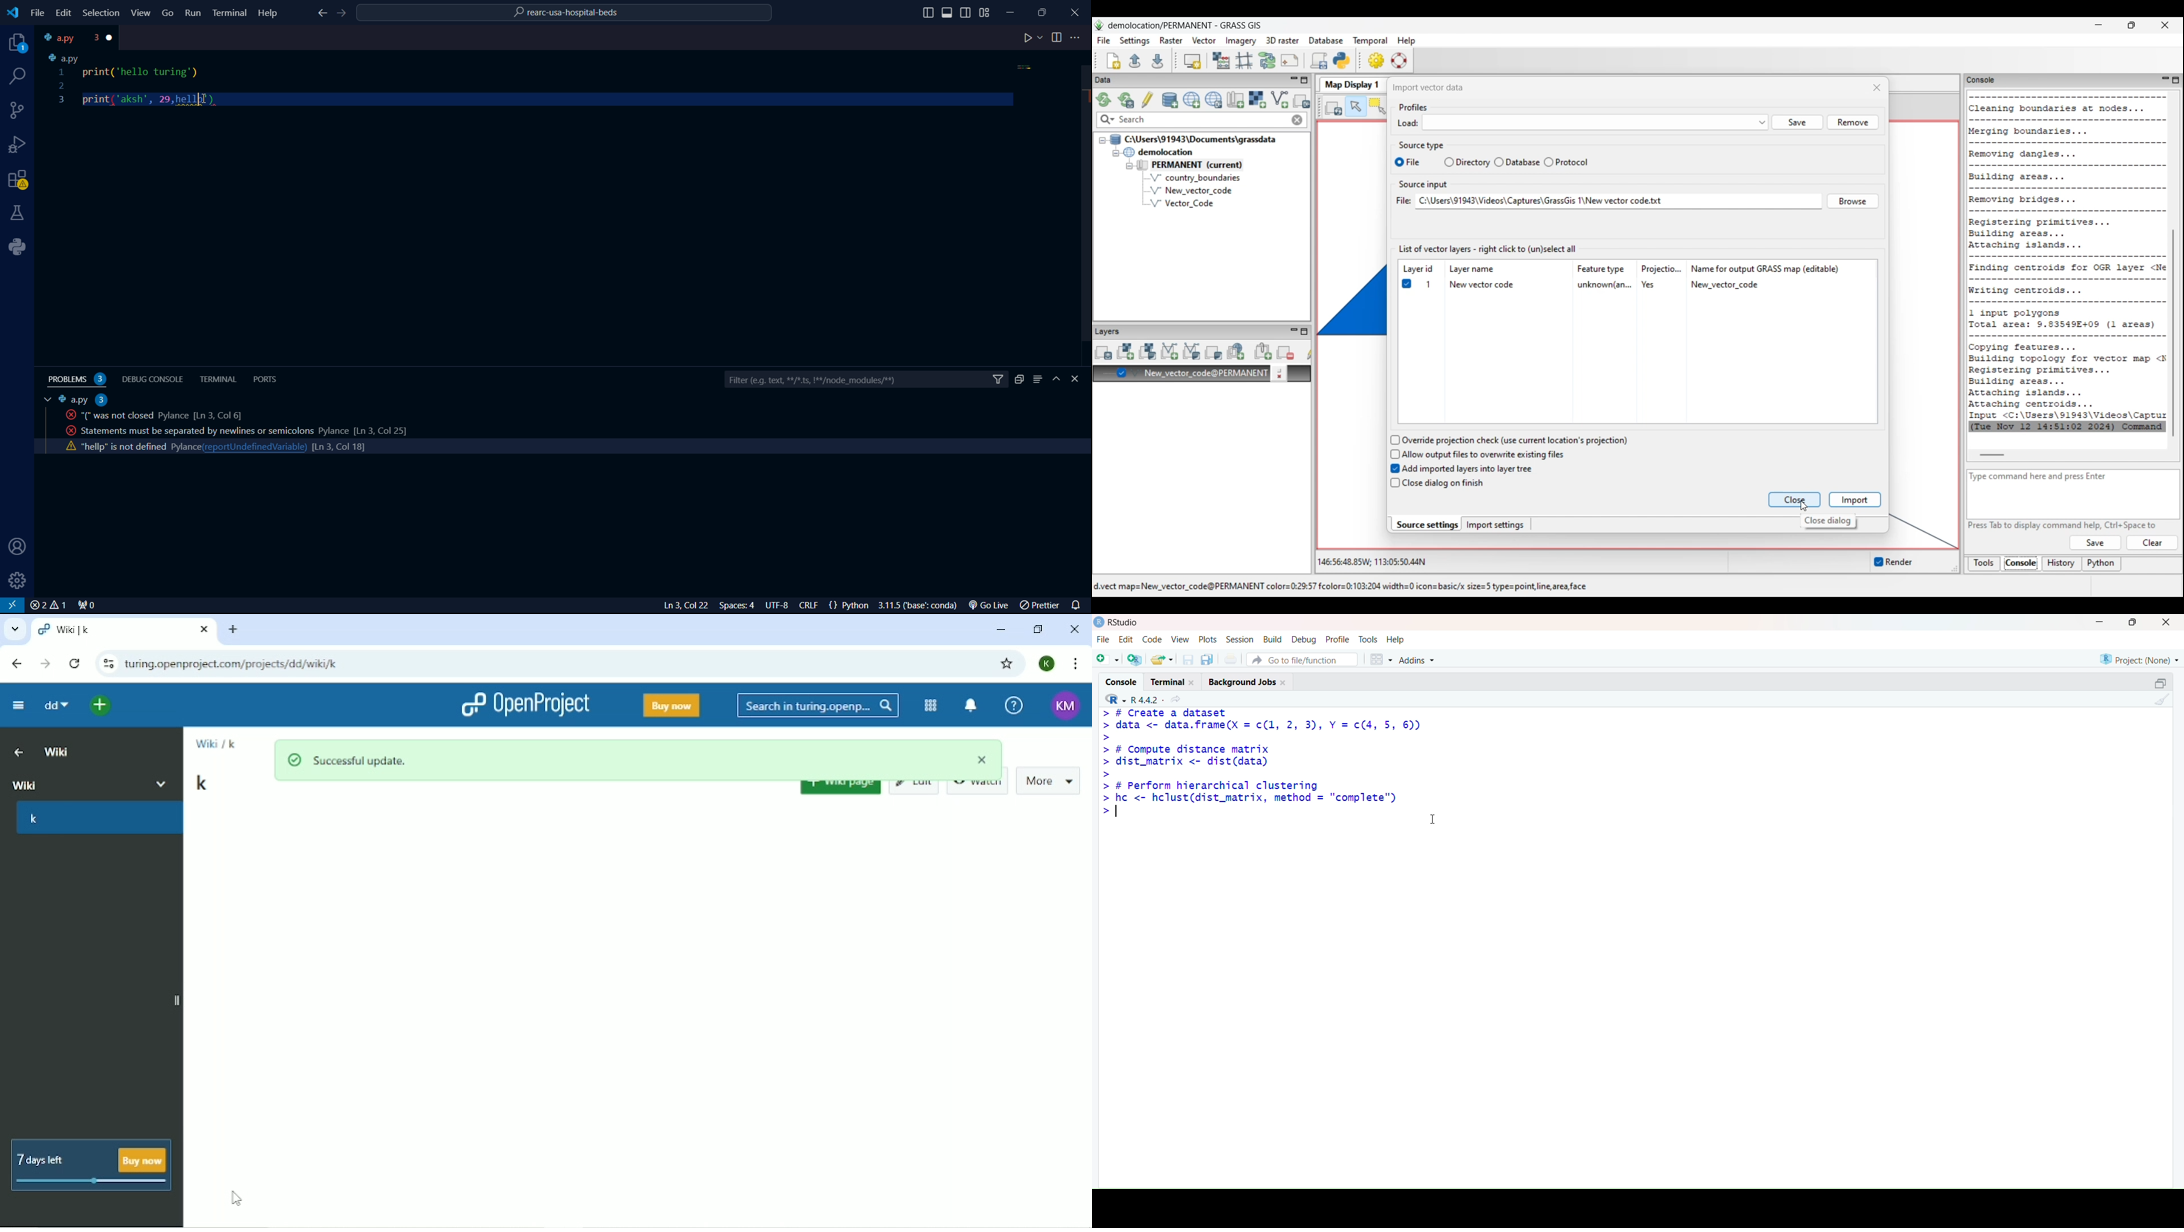 The height and width of the screenshot is (1232, 2184). Describe the element at coordinates (1207, 640) in the screenshot. I see `Plots` at that location.